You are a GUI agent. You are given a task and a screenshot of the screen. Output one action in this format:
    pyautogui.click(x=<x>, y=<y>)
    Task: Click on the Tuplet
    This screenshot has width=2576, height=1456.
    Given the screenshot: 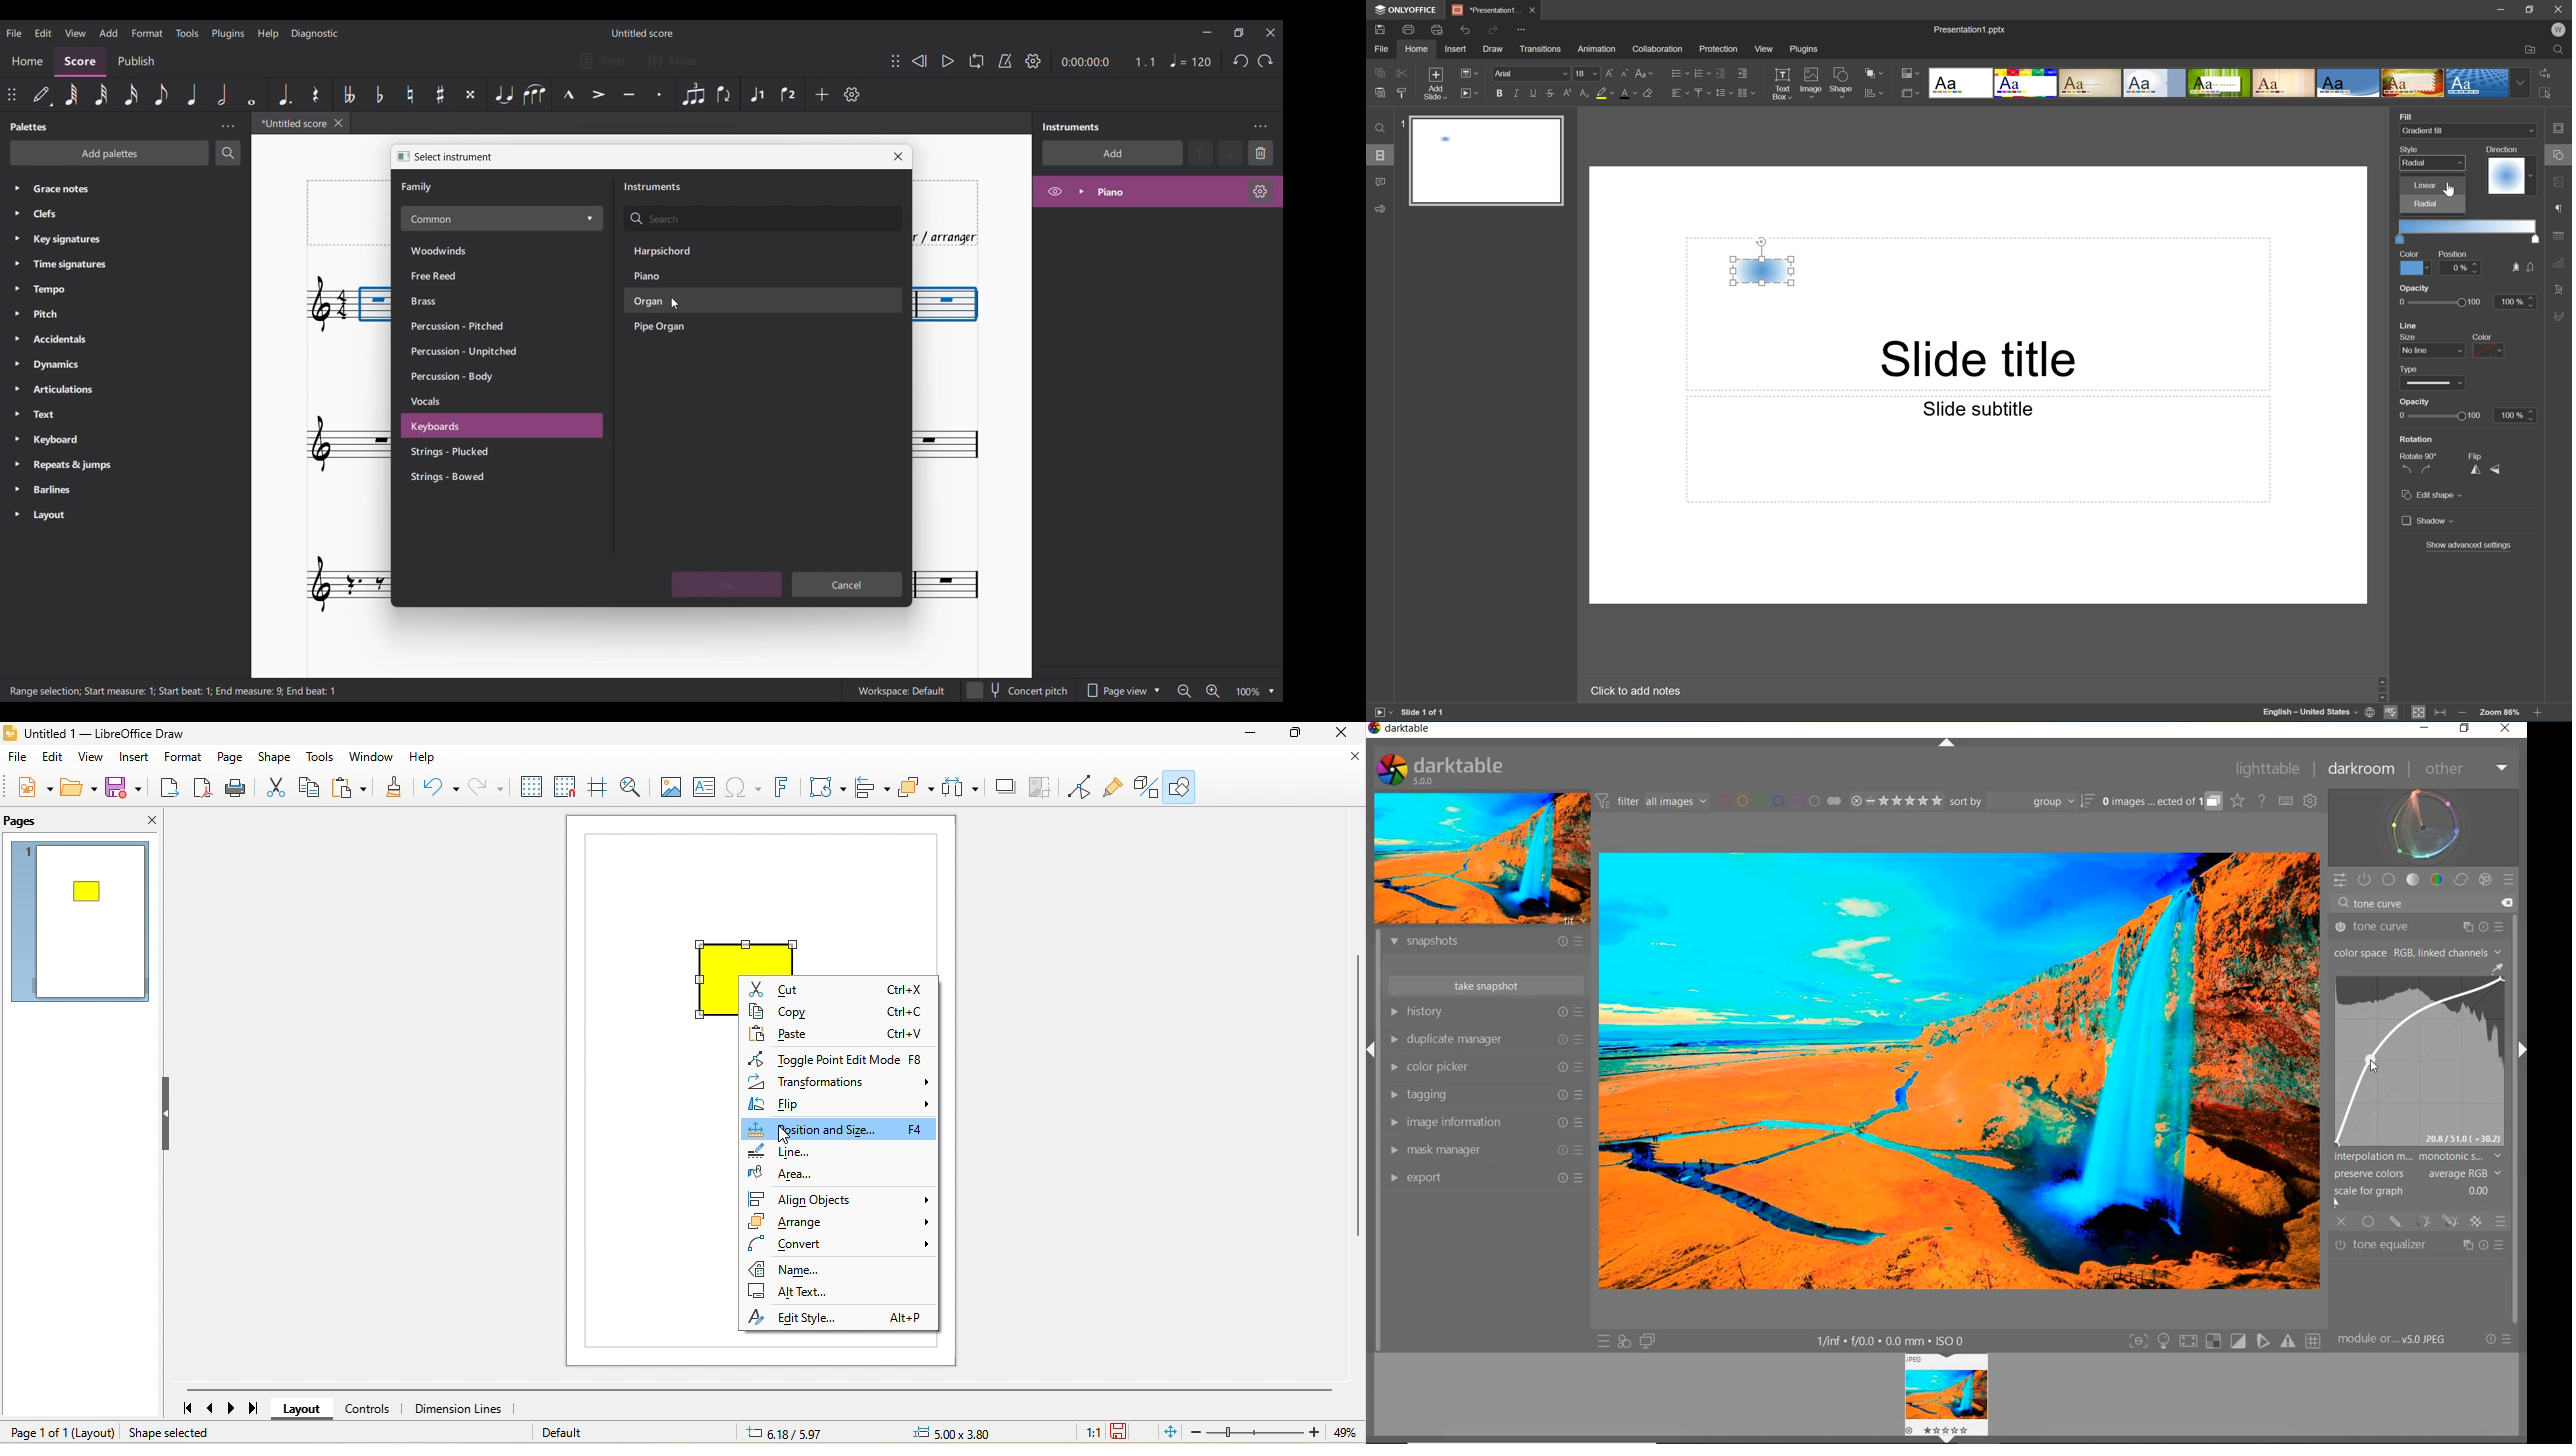 What is the action you would take?
    pyautogui.click(x=694, y=95)
    